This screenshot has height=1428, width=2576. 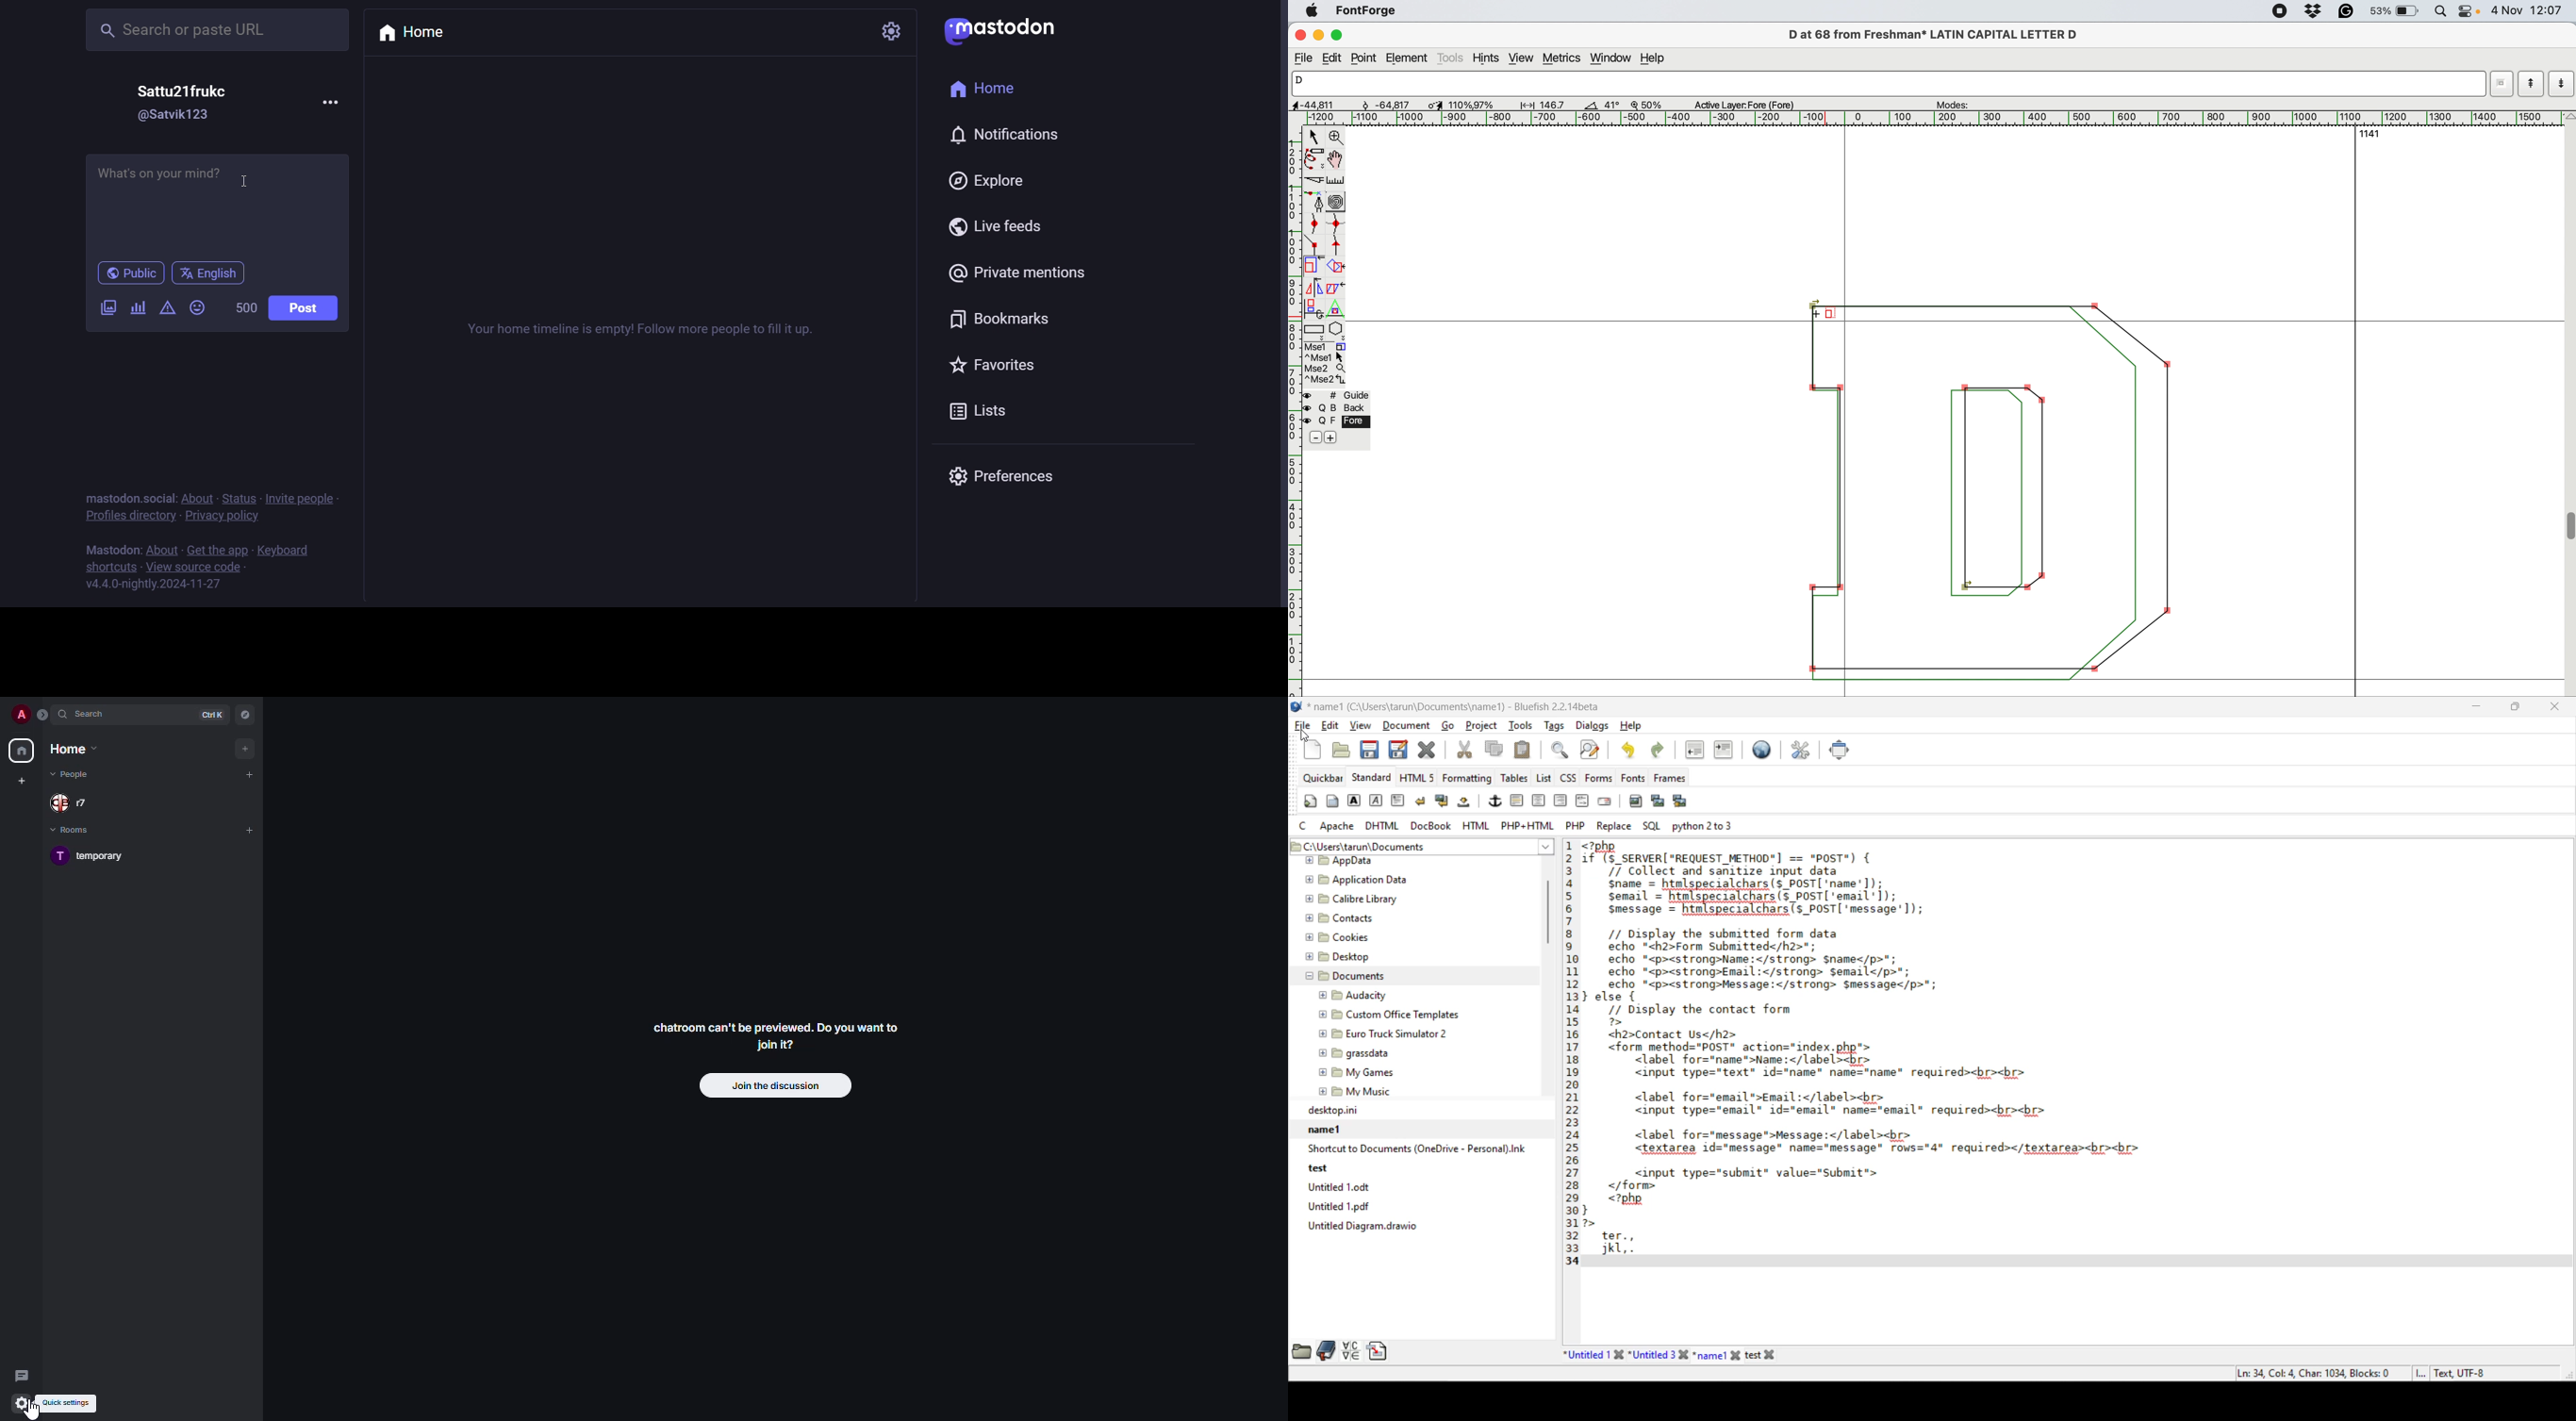 I want to click on full screen, so click(x=1843, y=751).